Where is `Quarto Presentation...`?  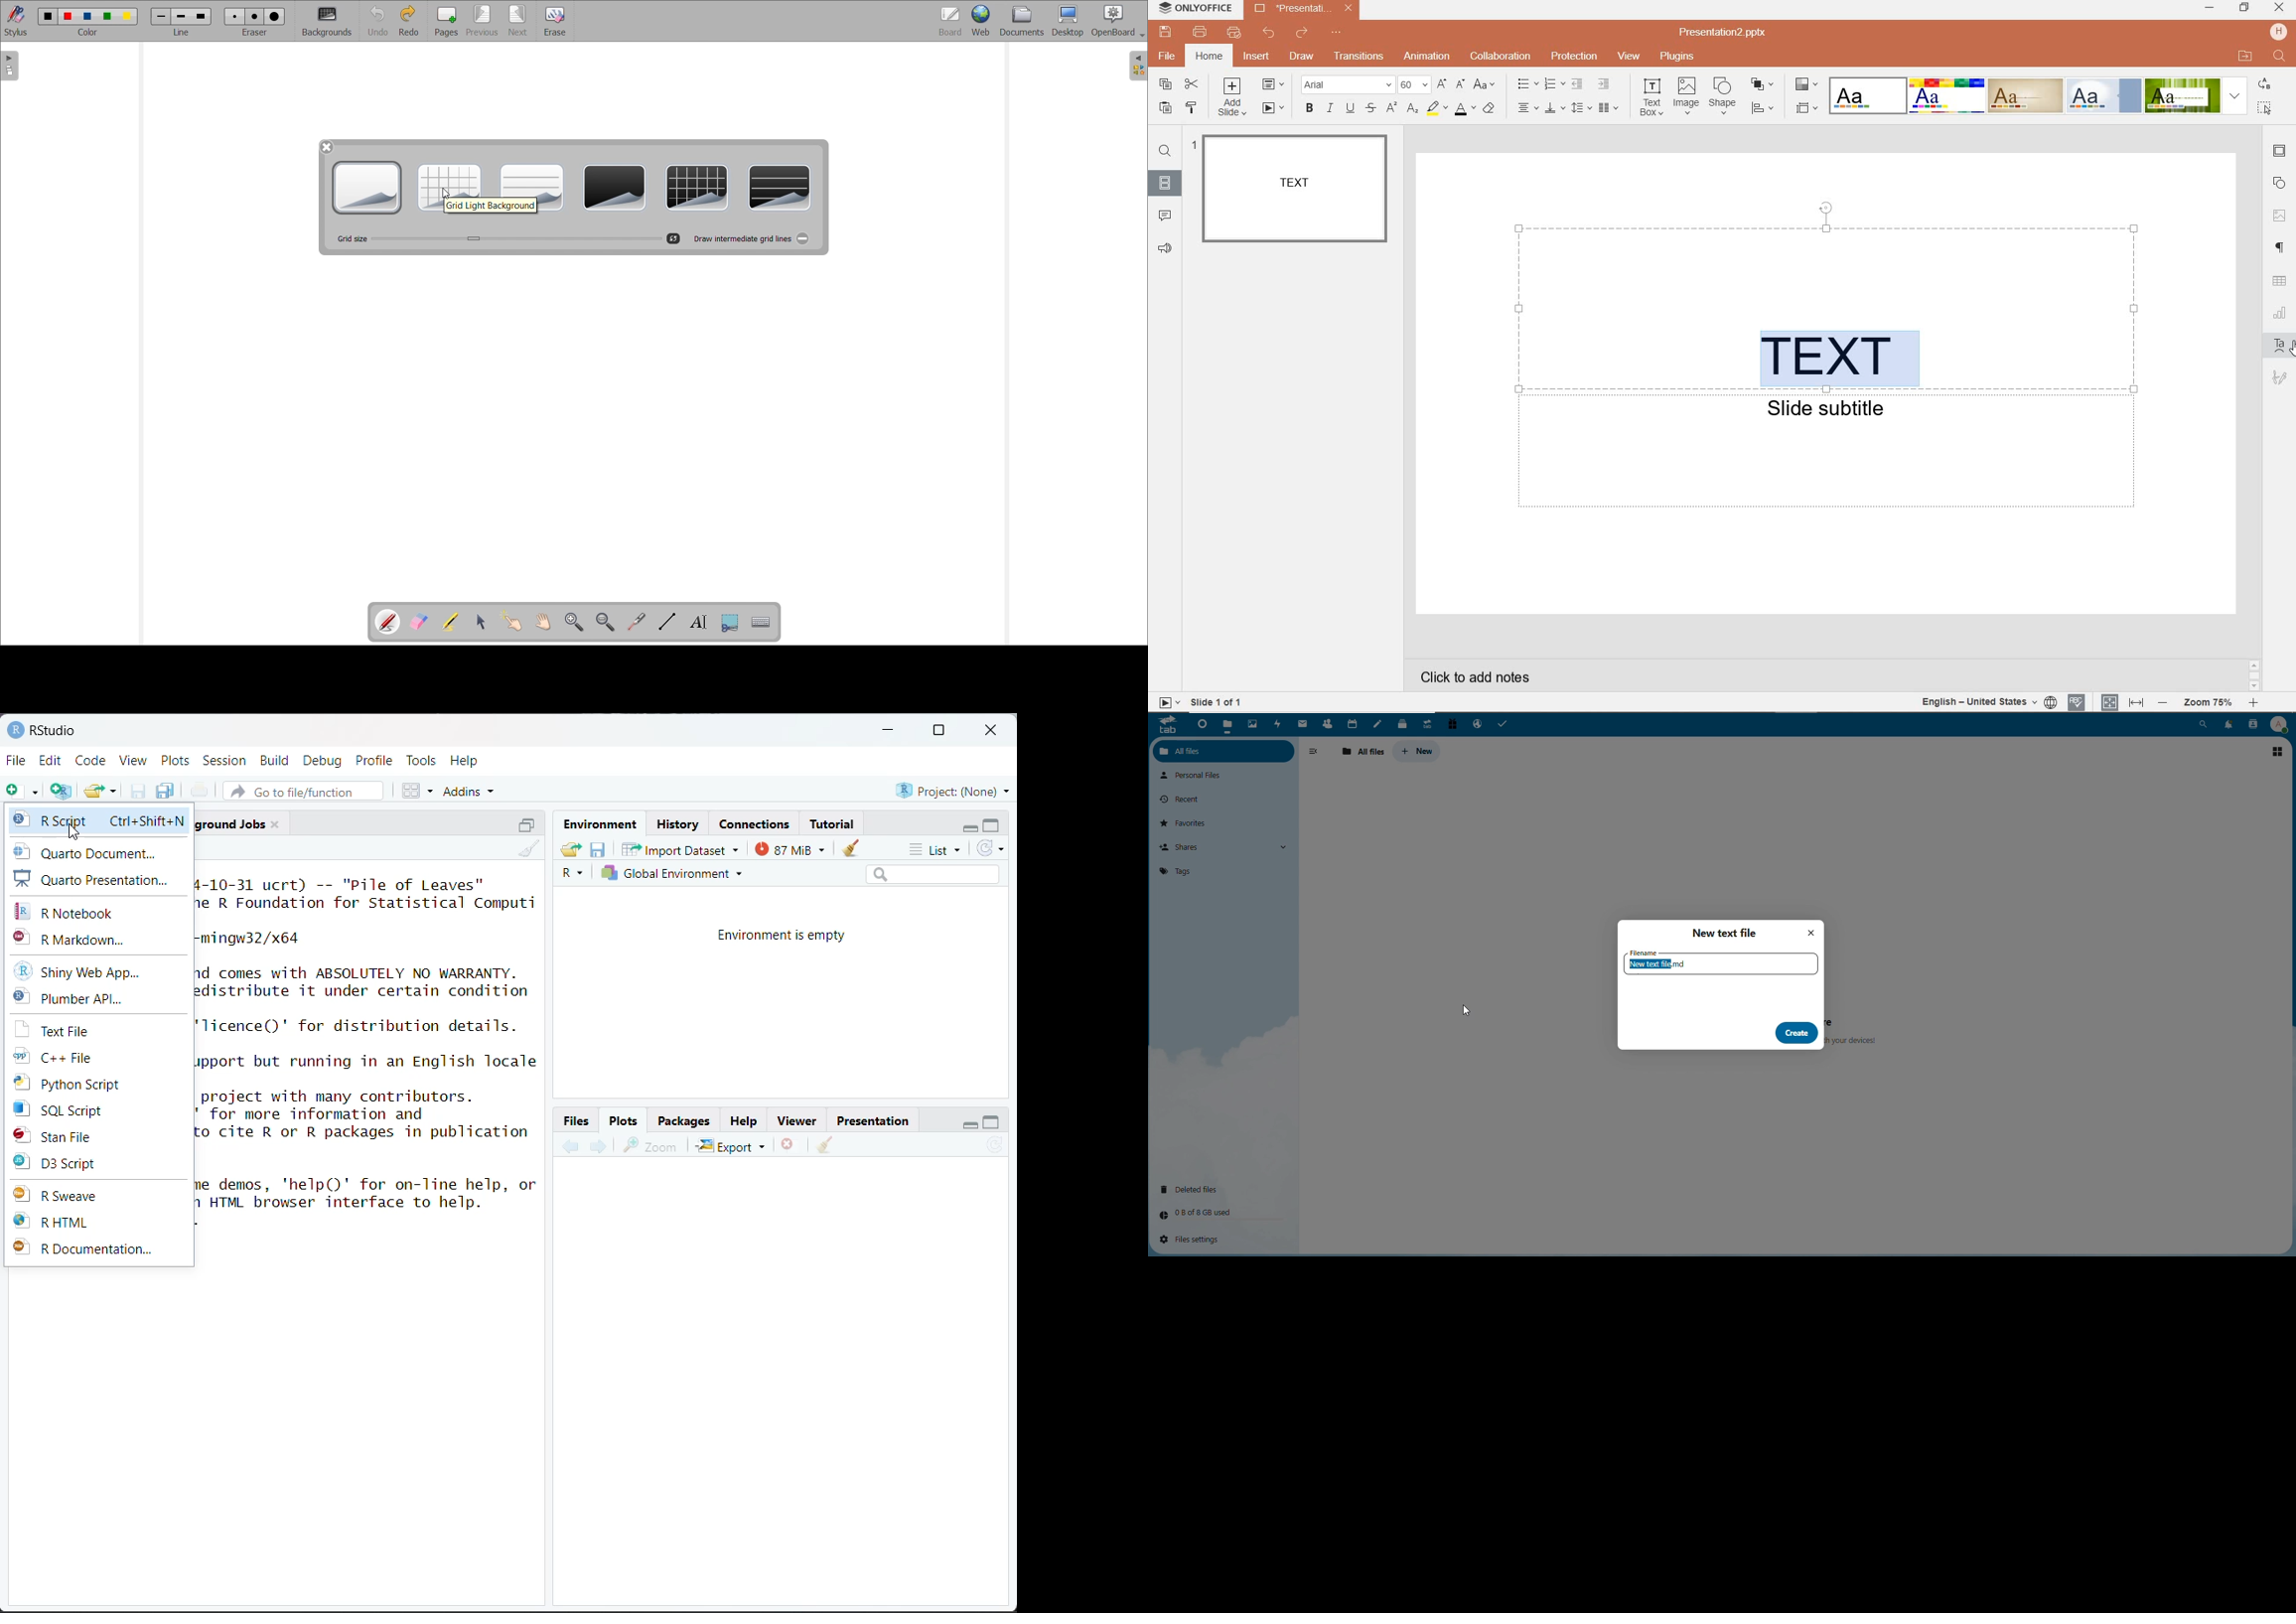
Quarto Presentation... is located at coordinates (91, 880).